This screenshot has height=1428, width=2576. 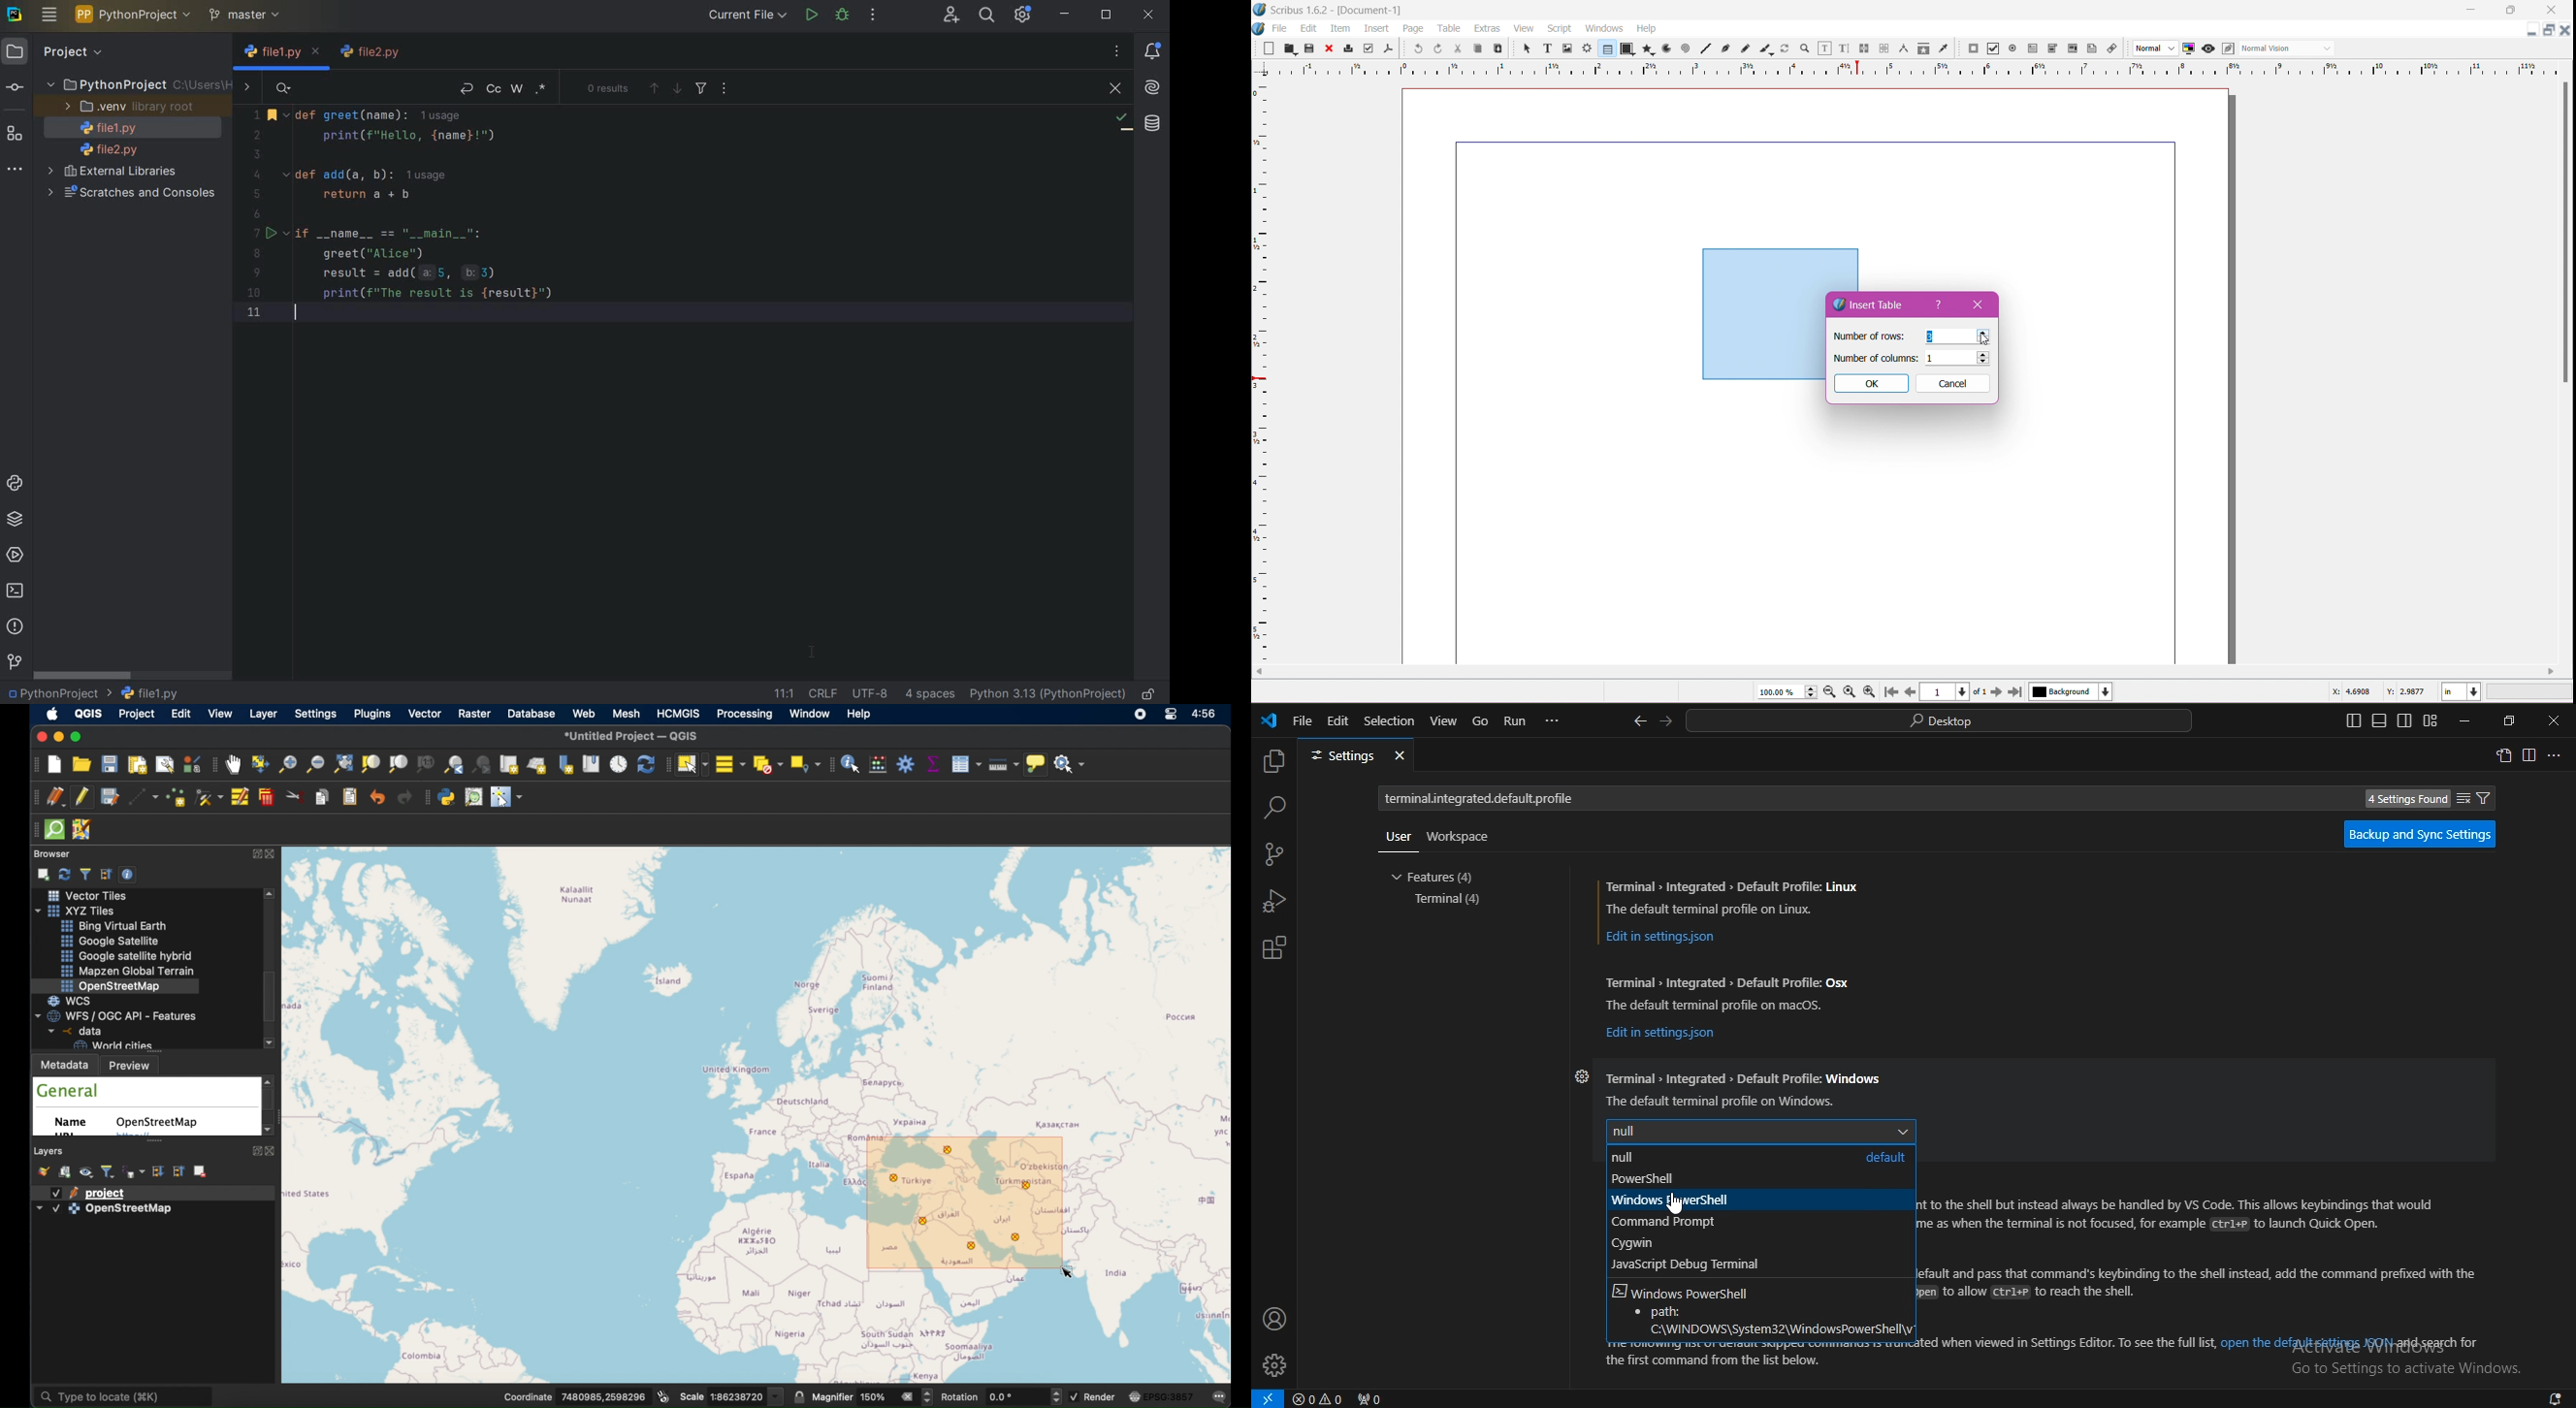 I want to click on New, so click(x=1270, y=48).